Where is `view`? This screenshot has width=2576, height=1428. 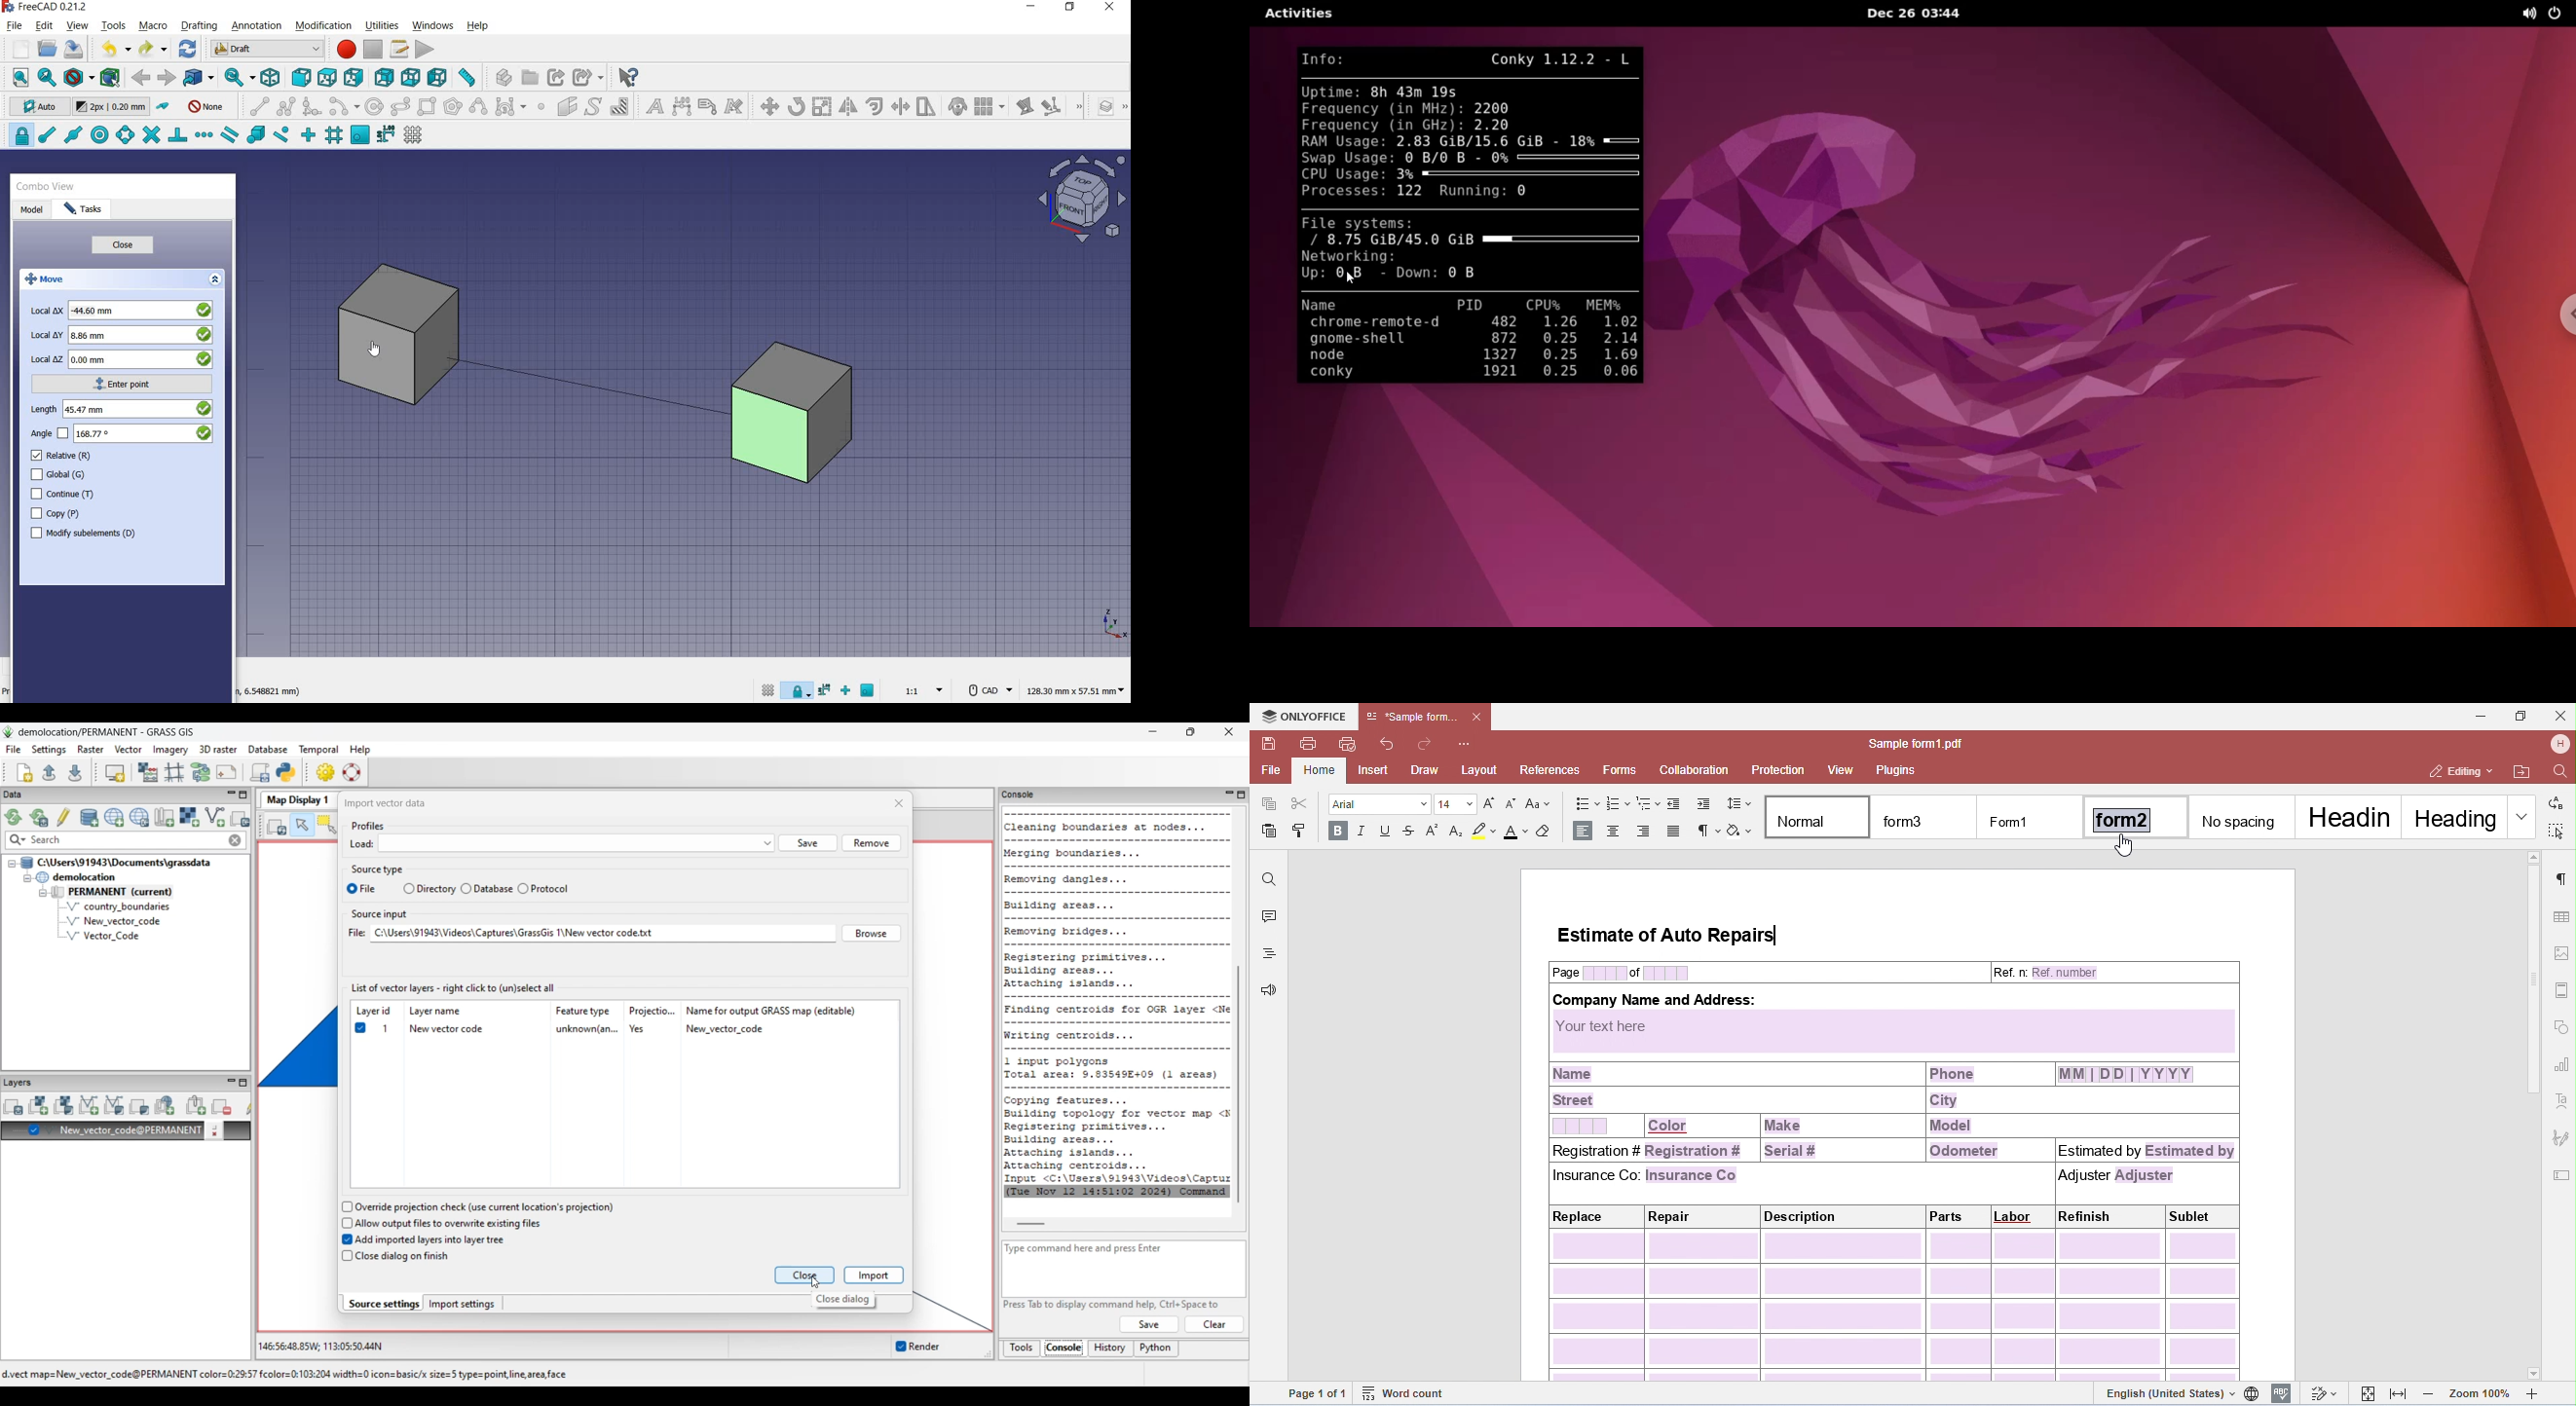 view is located at coordinates (77, 25).